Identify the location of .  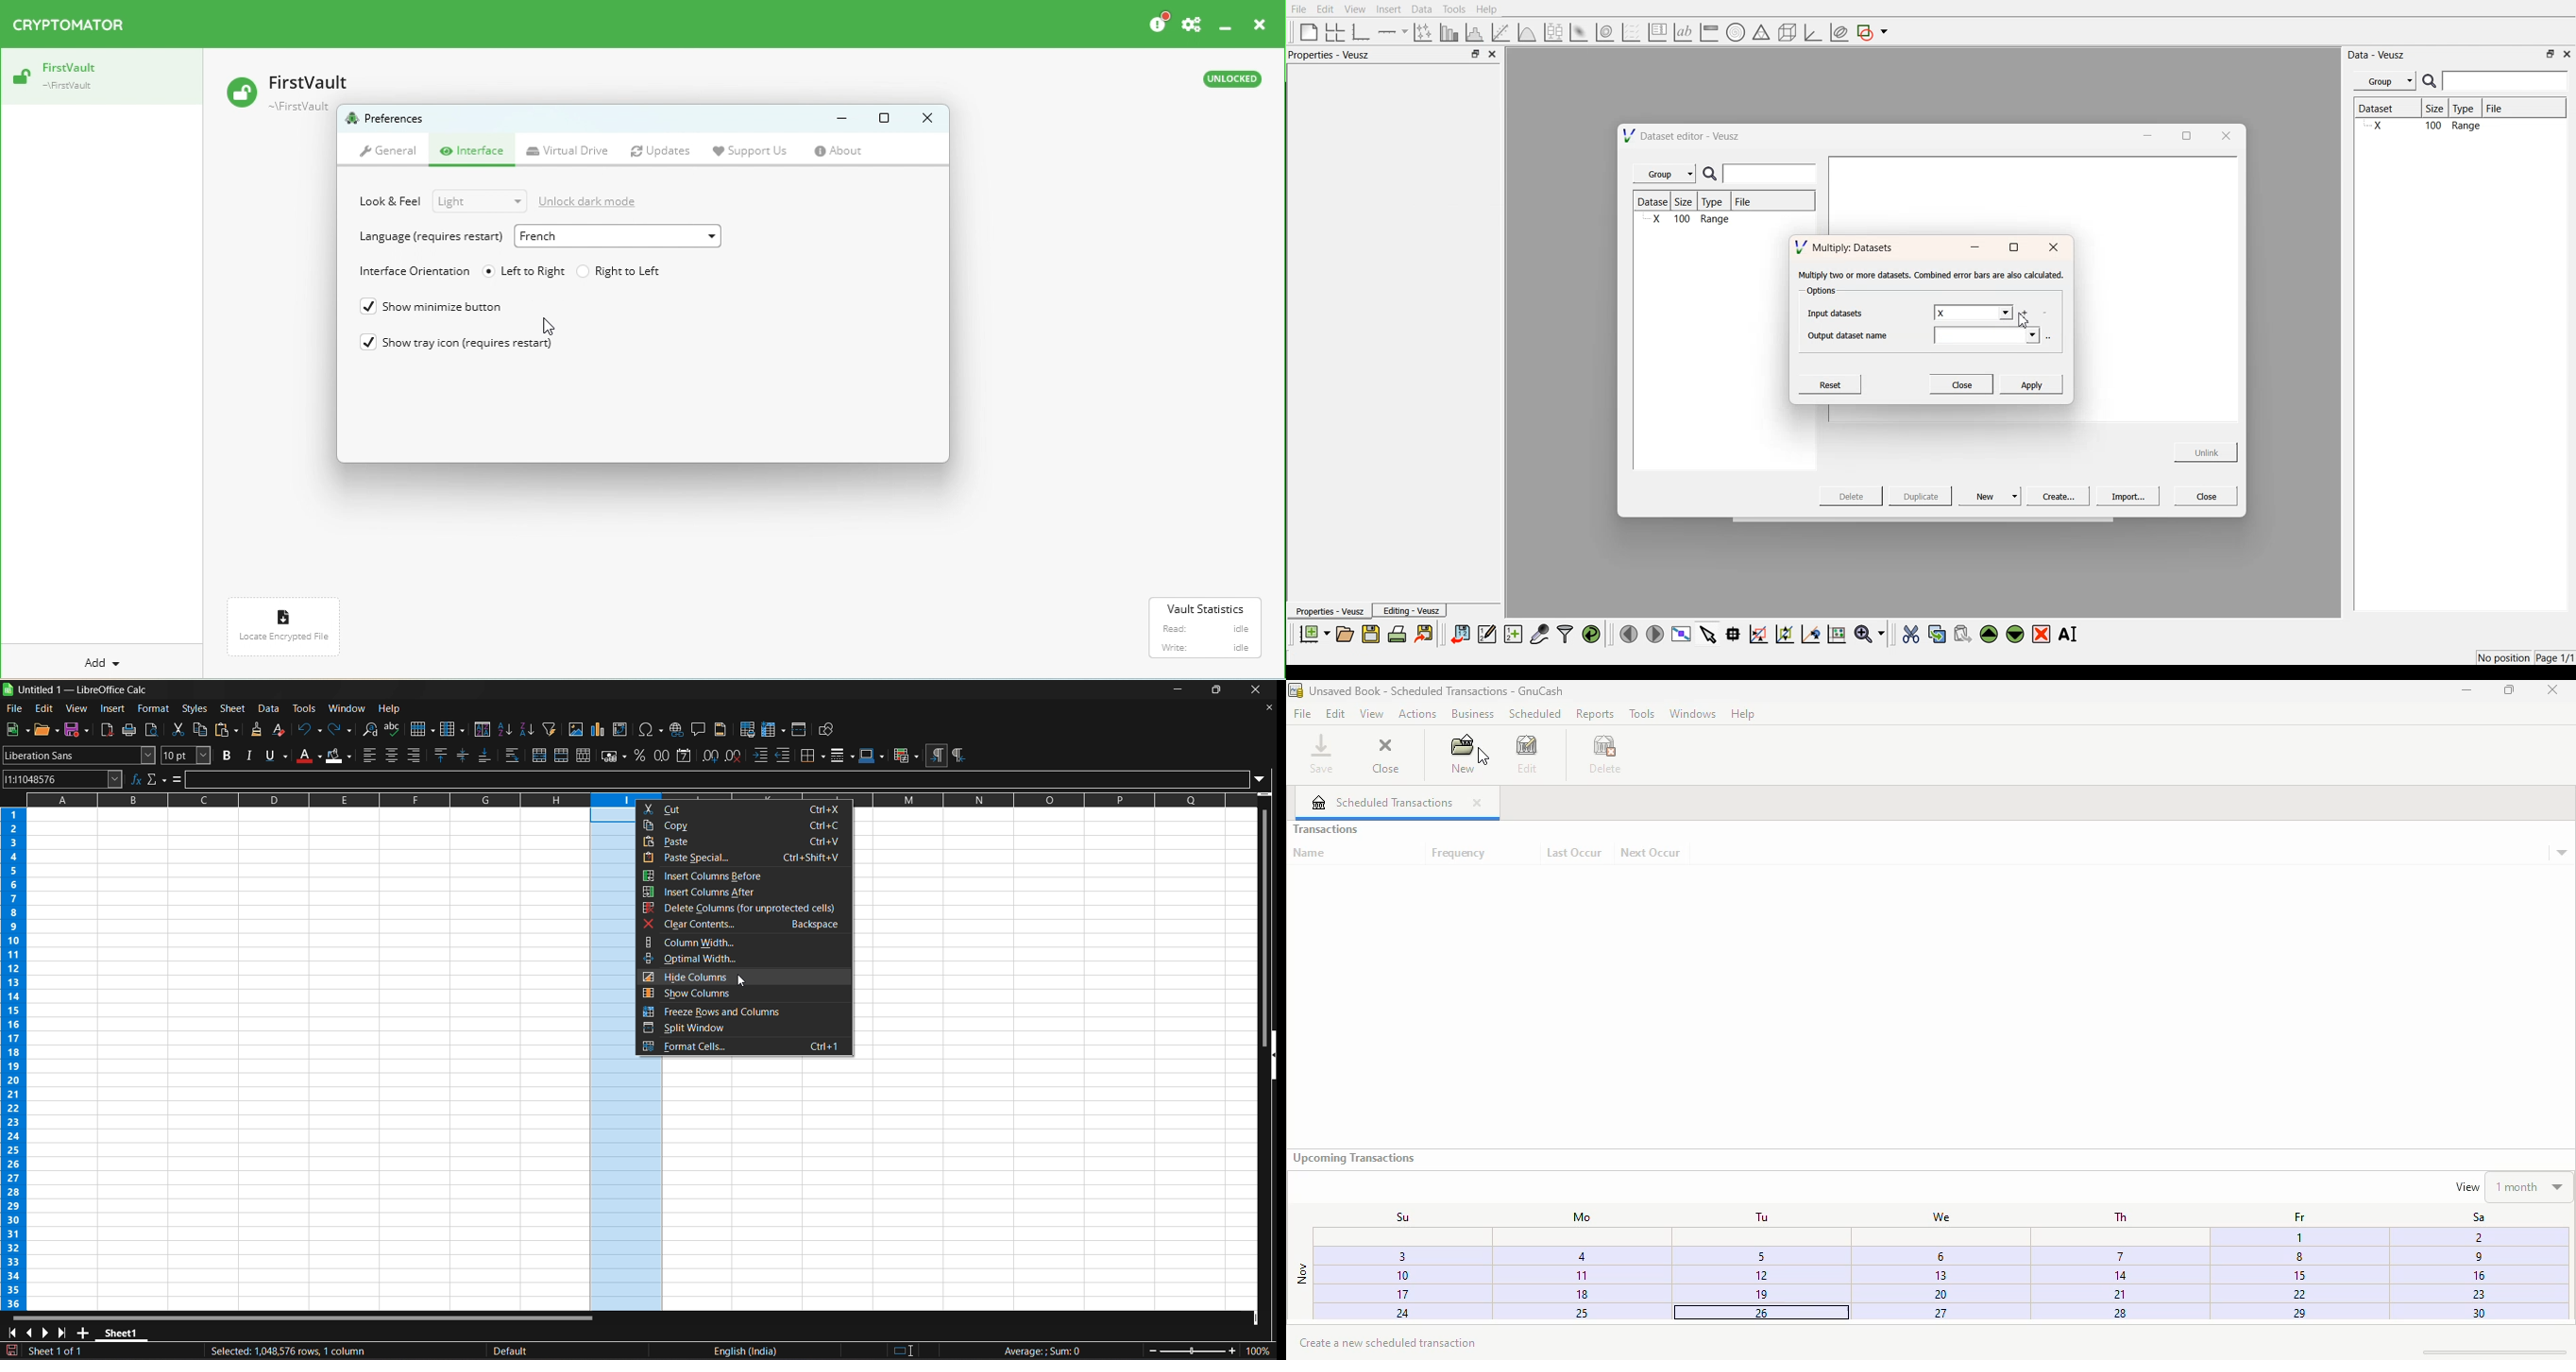
(309, 757).